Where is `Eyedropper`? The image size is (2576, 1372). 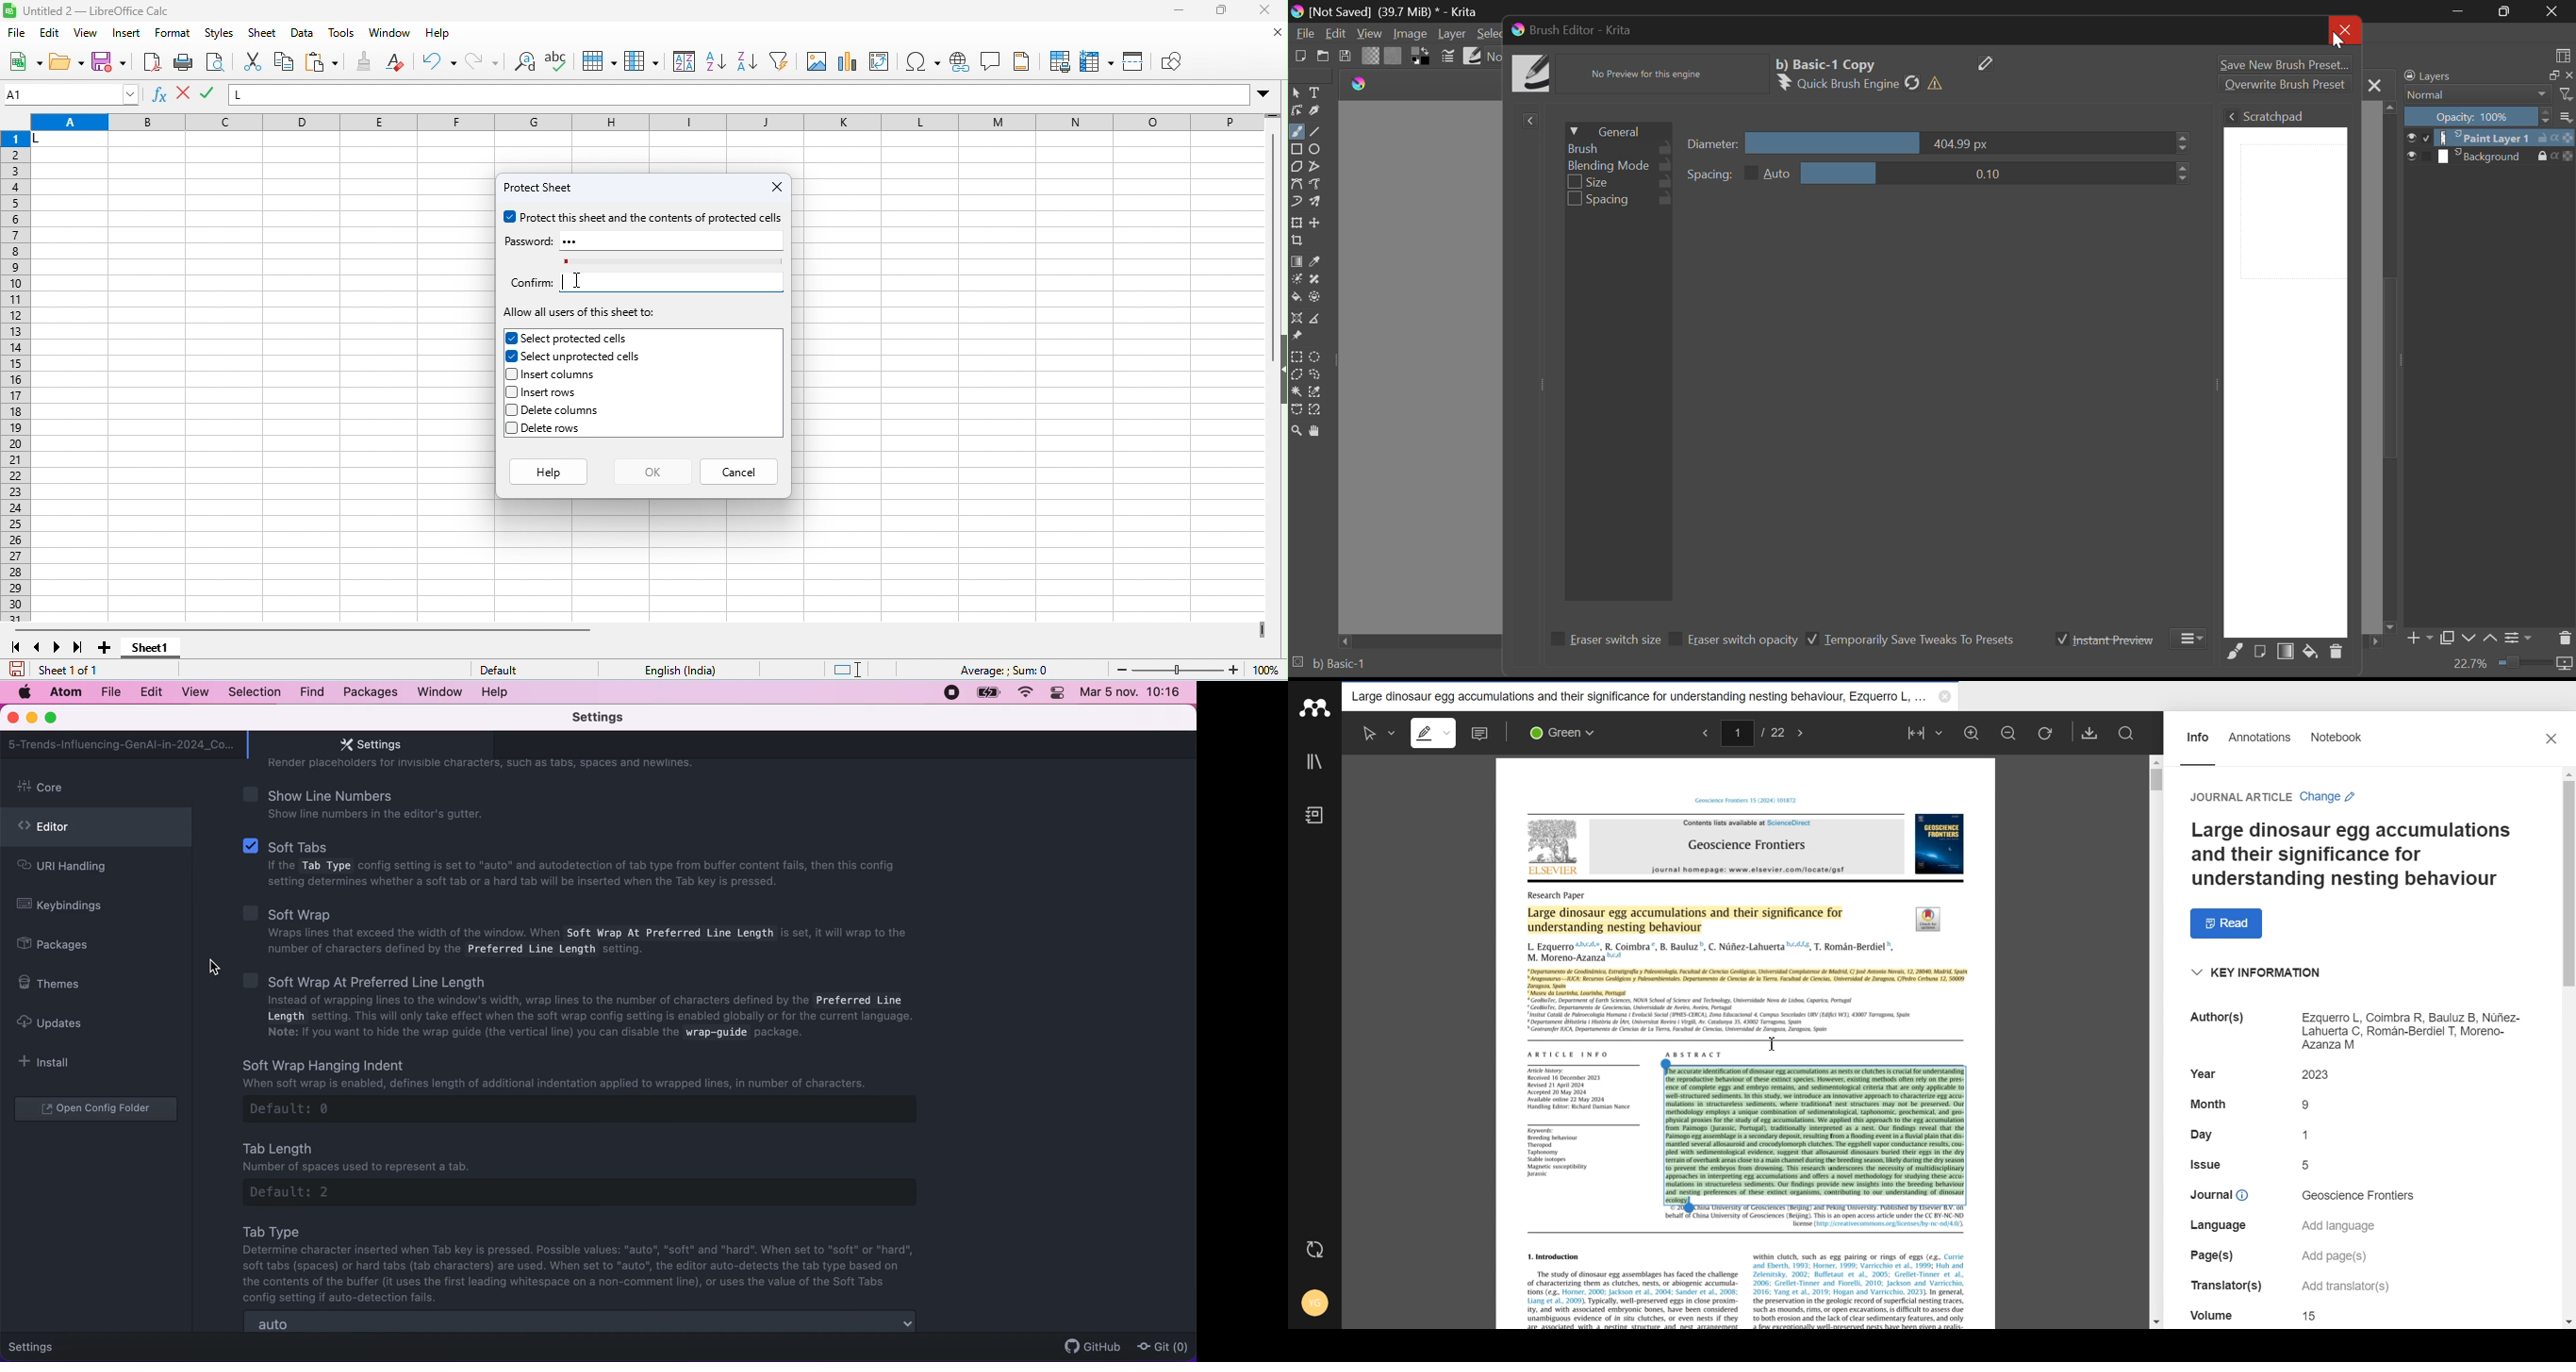
Eyedropper is located at coordinates (1318, 262).